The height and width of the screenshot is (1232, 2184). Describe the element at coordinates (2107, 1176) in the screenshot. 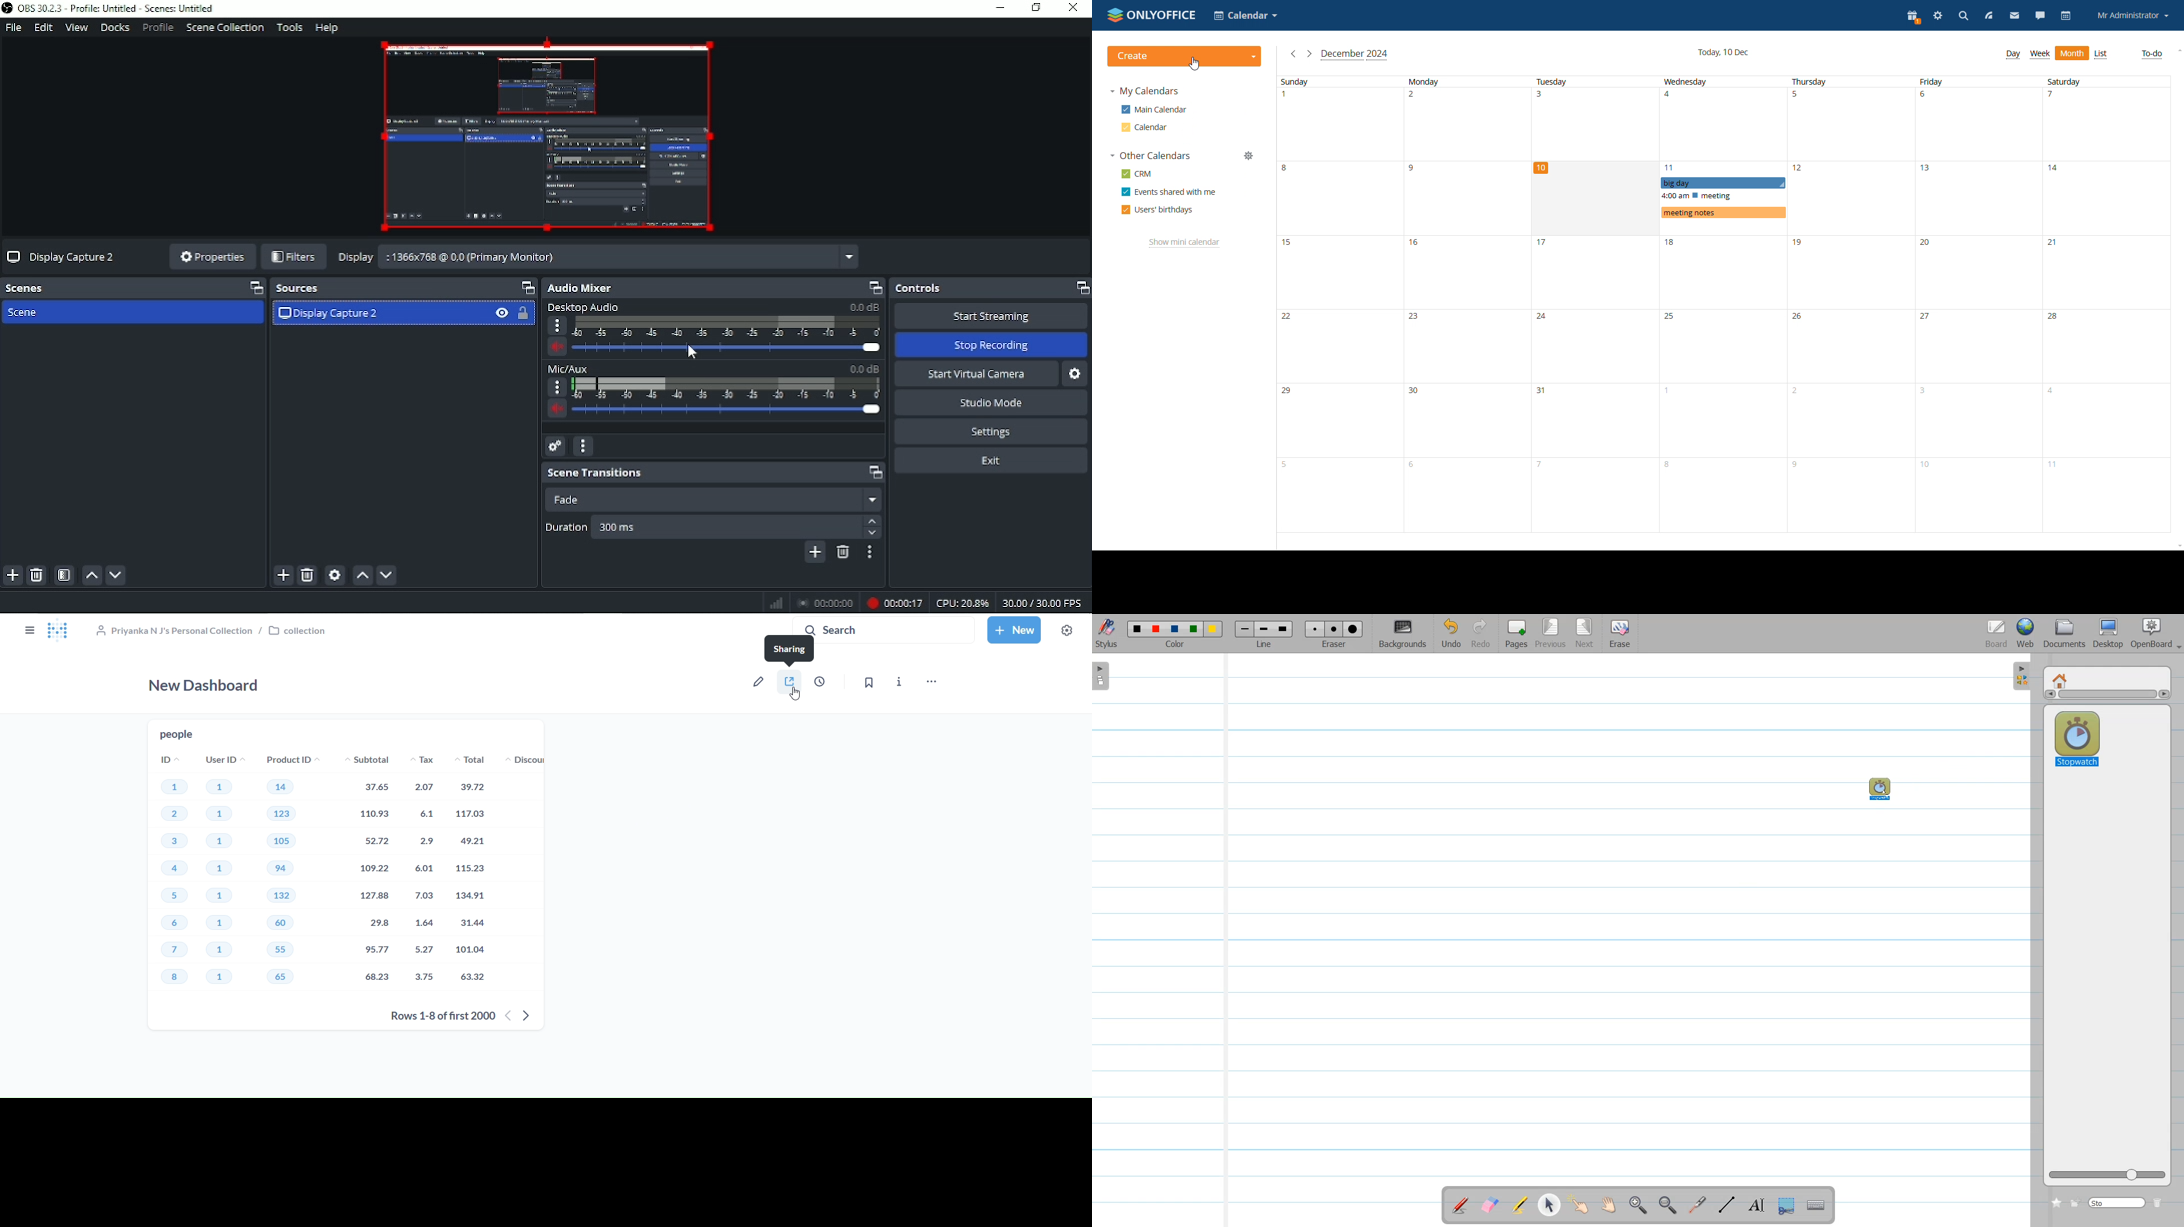

I see `Logo size adjuster` at that location.